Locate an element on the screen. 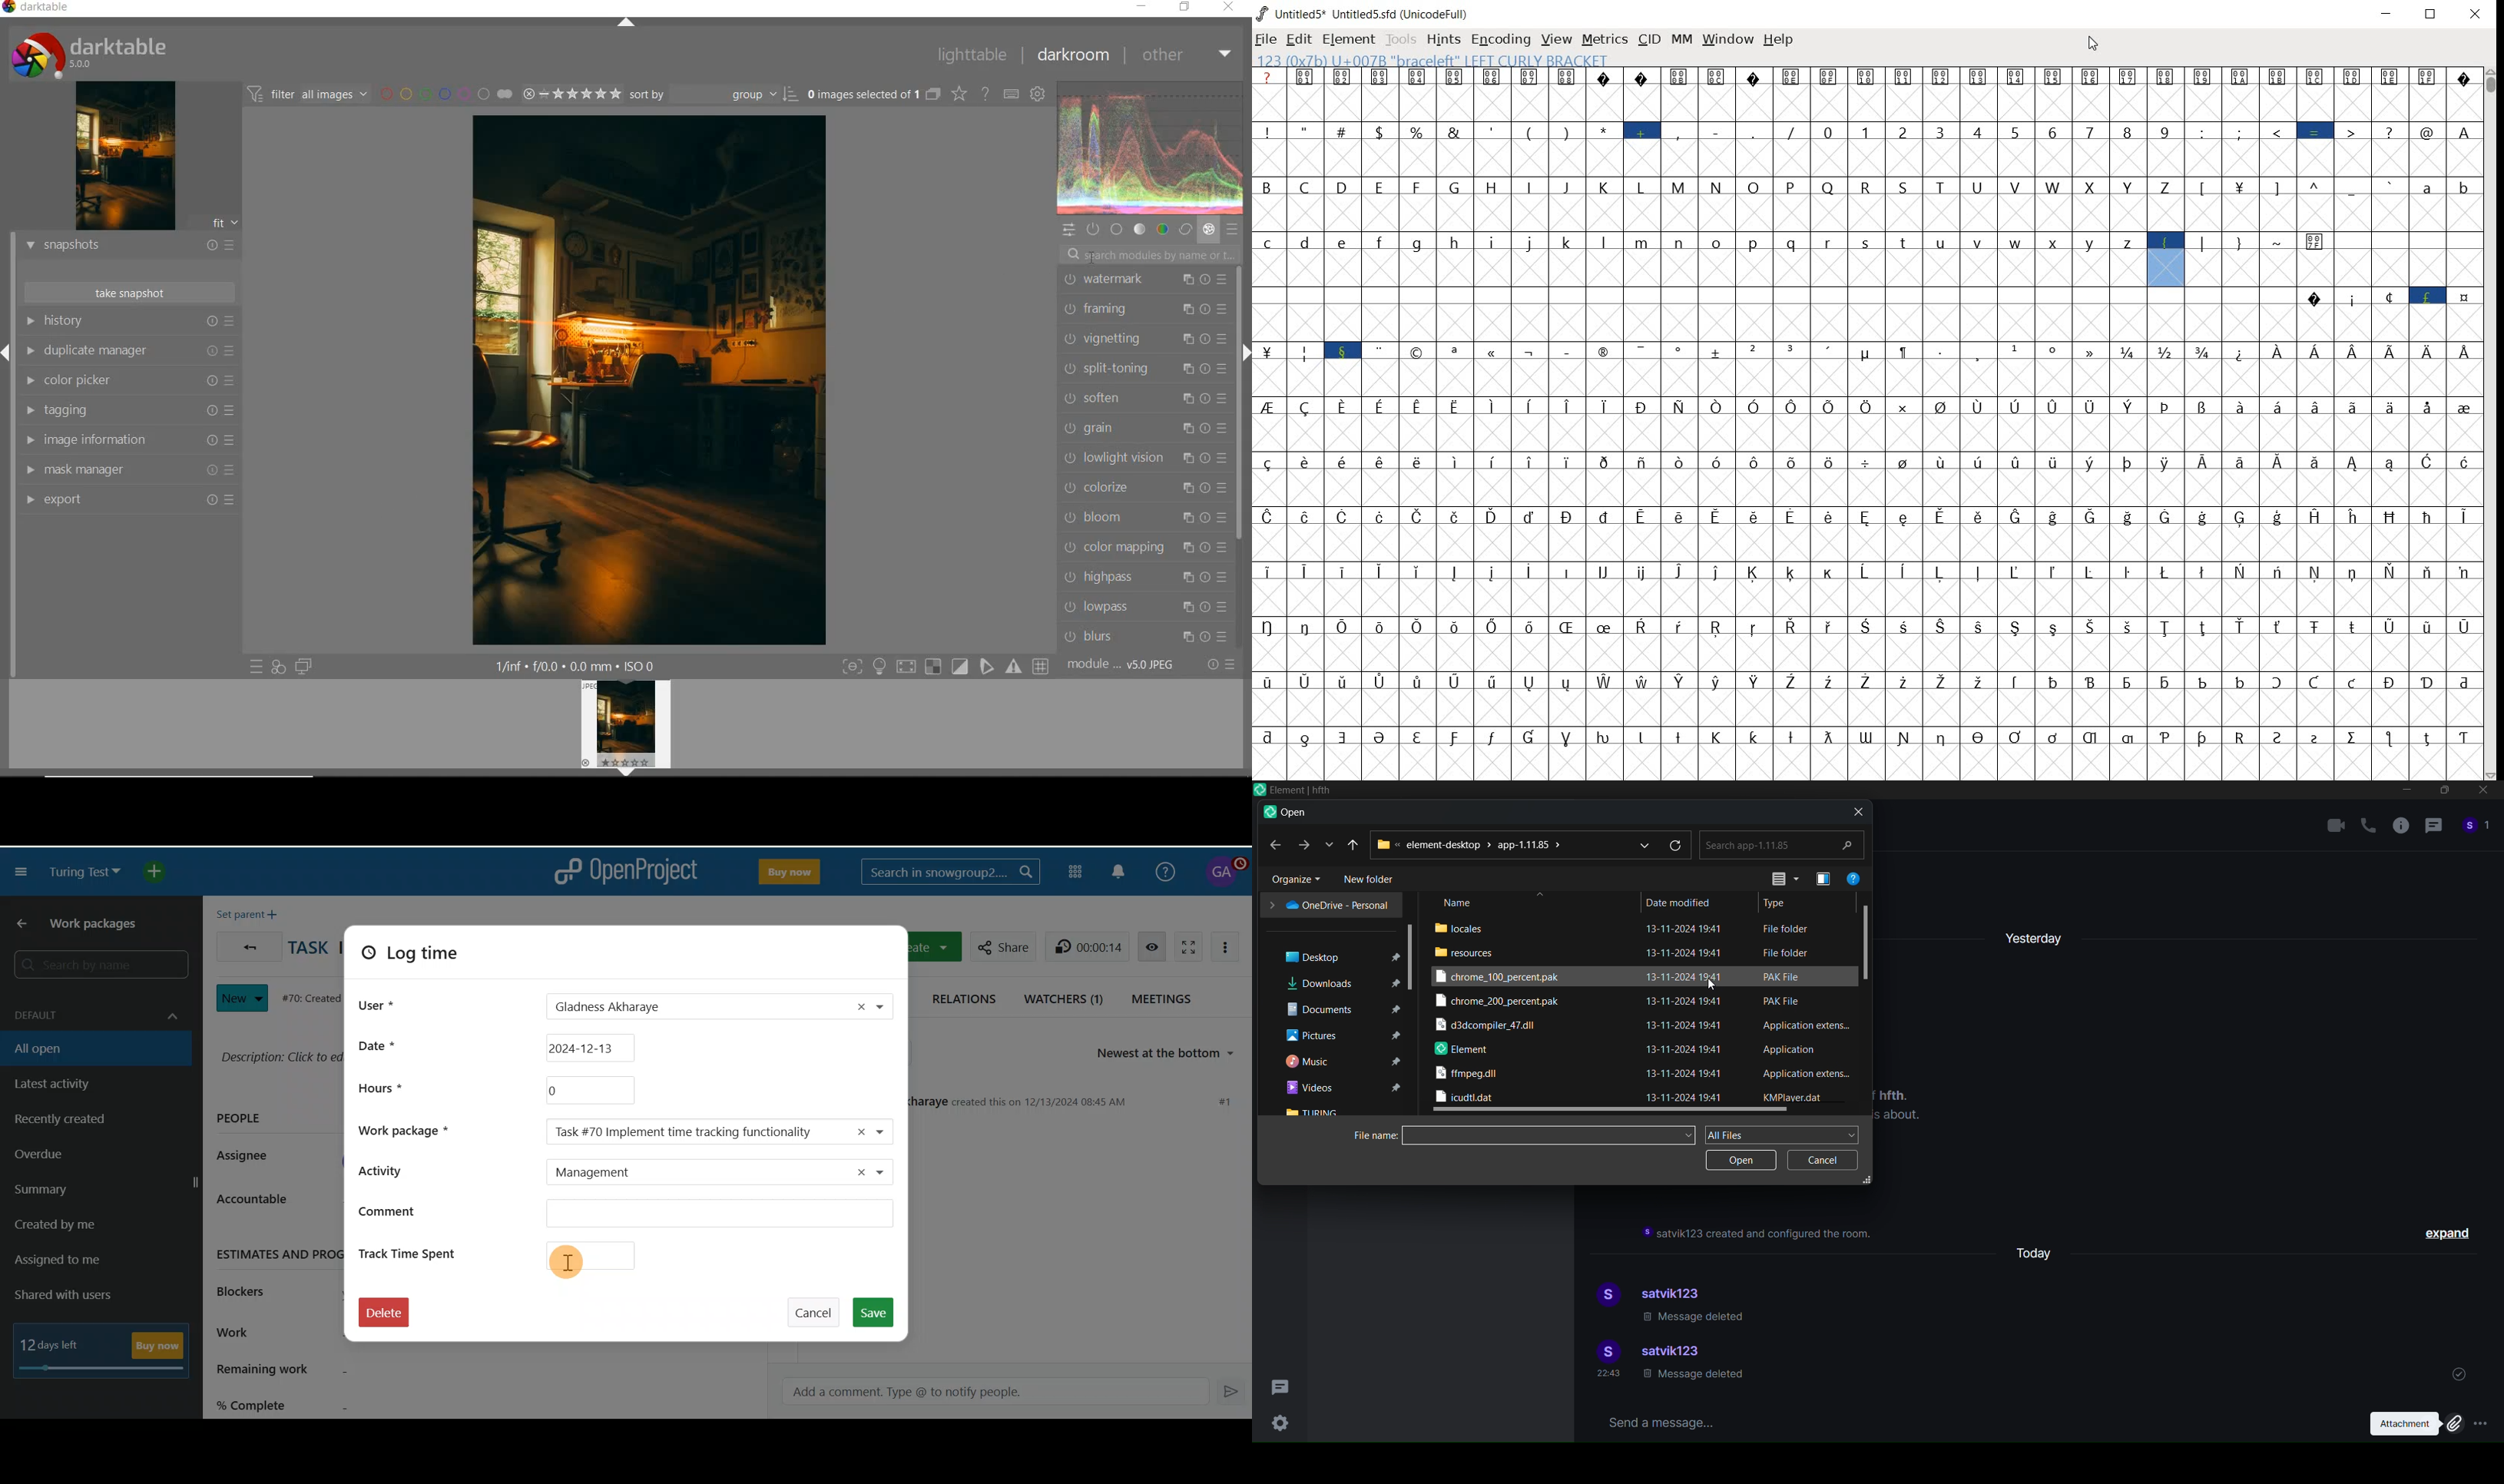  attachment is located at coordinates (2411, 1424).